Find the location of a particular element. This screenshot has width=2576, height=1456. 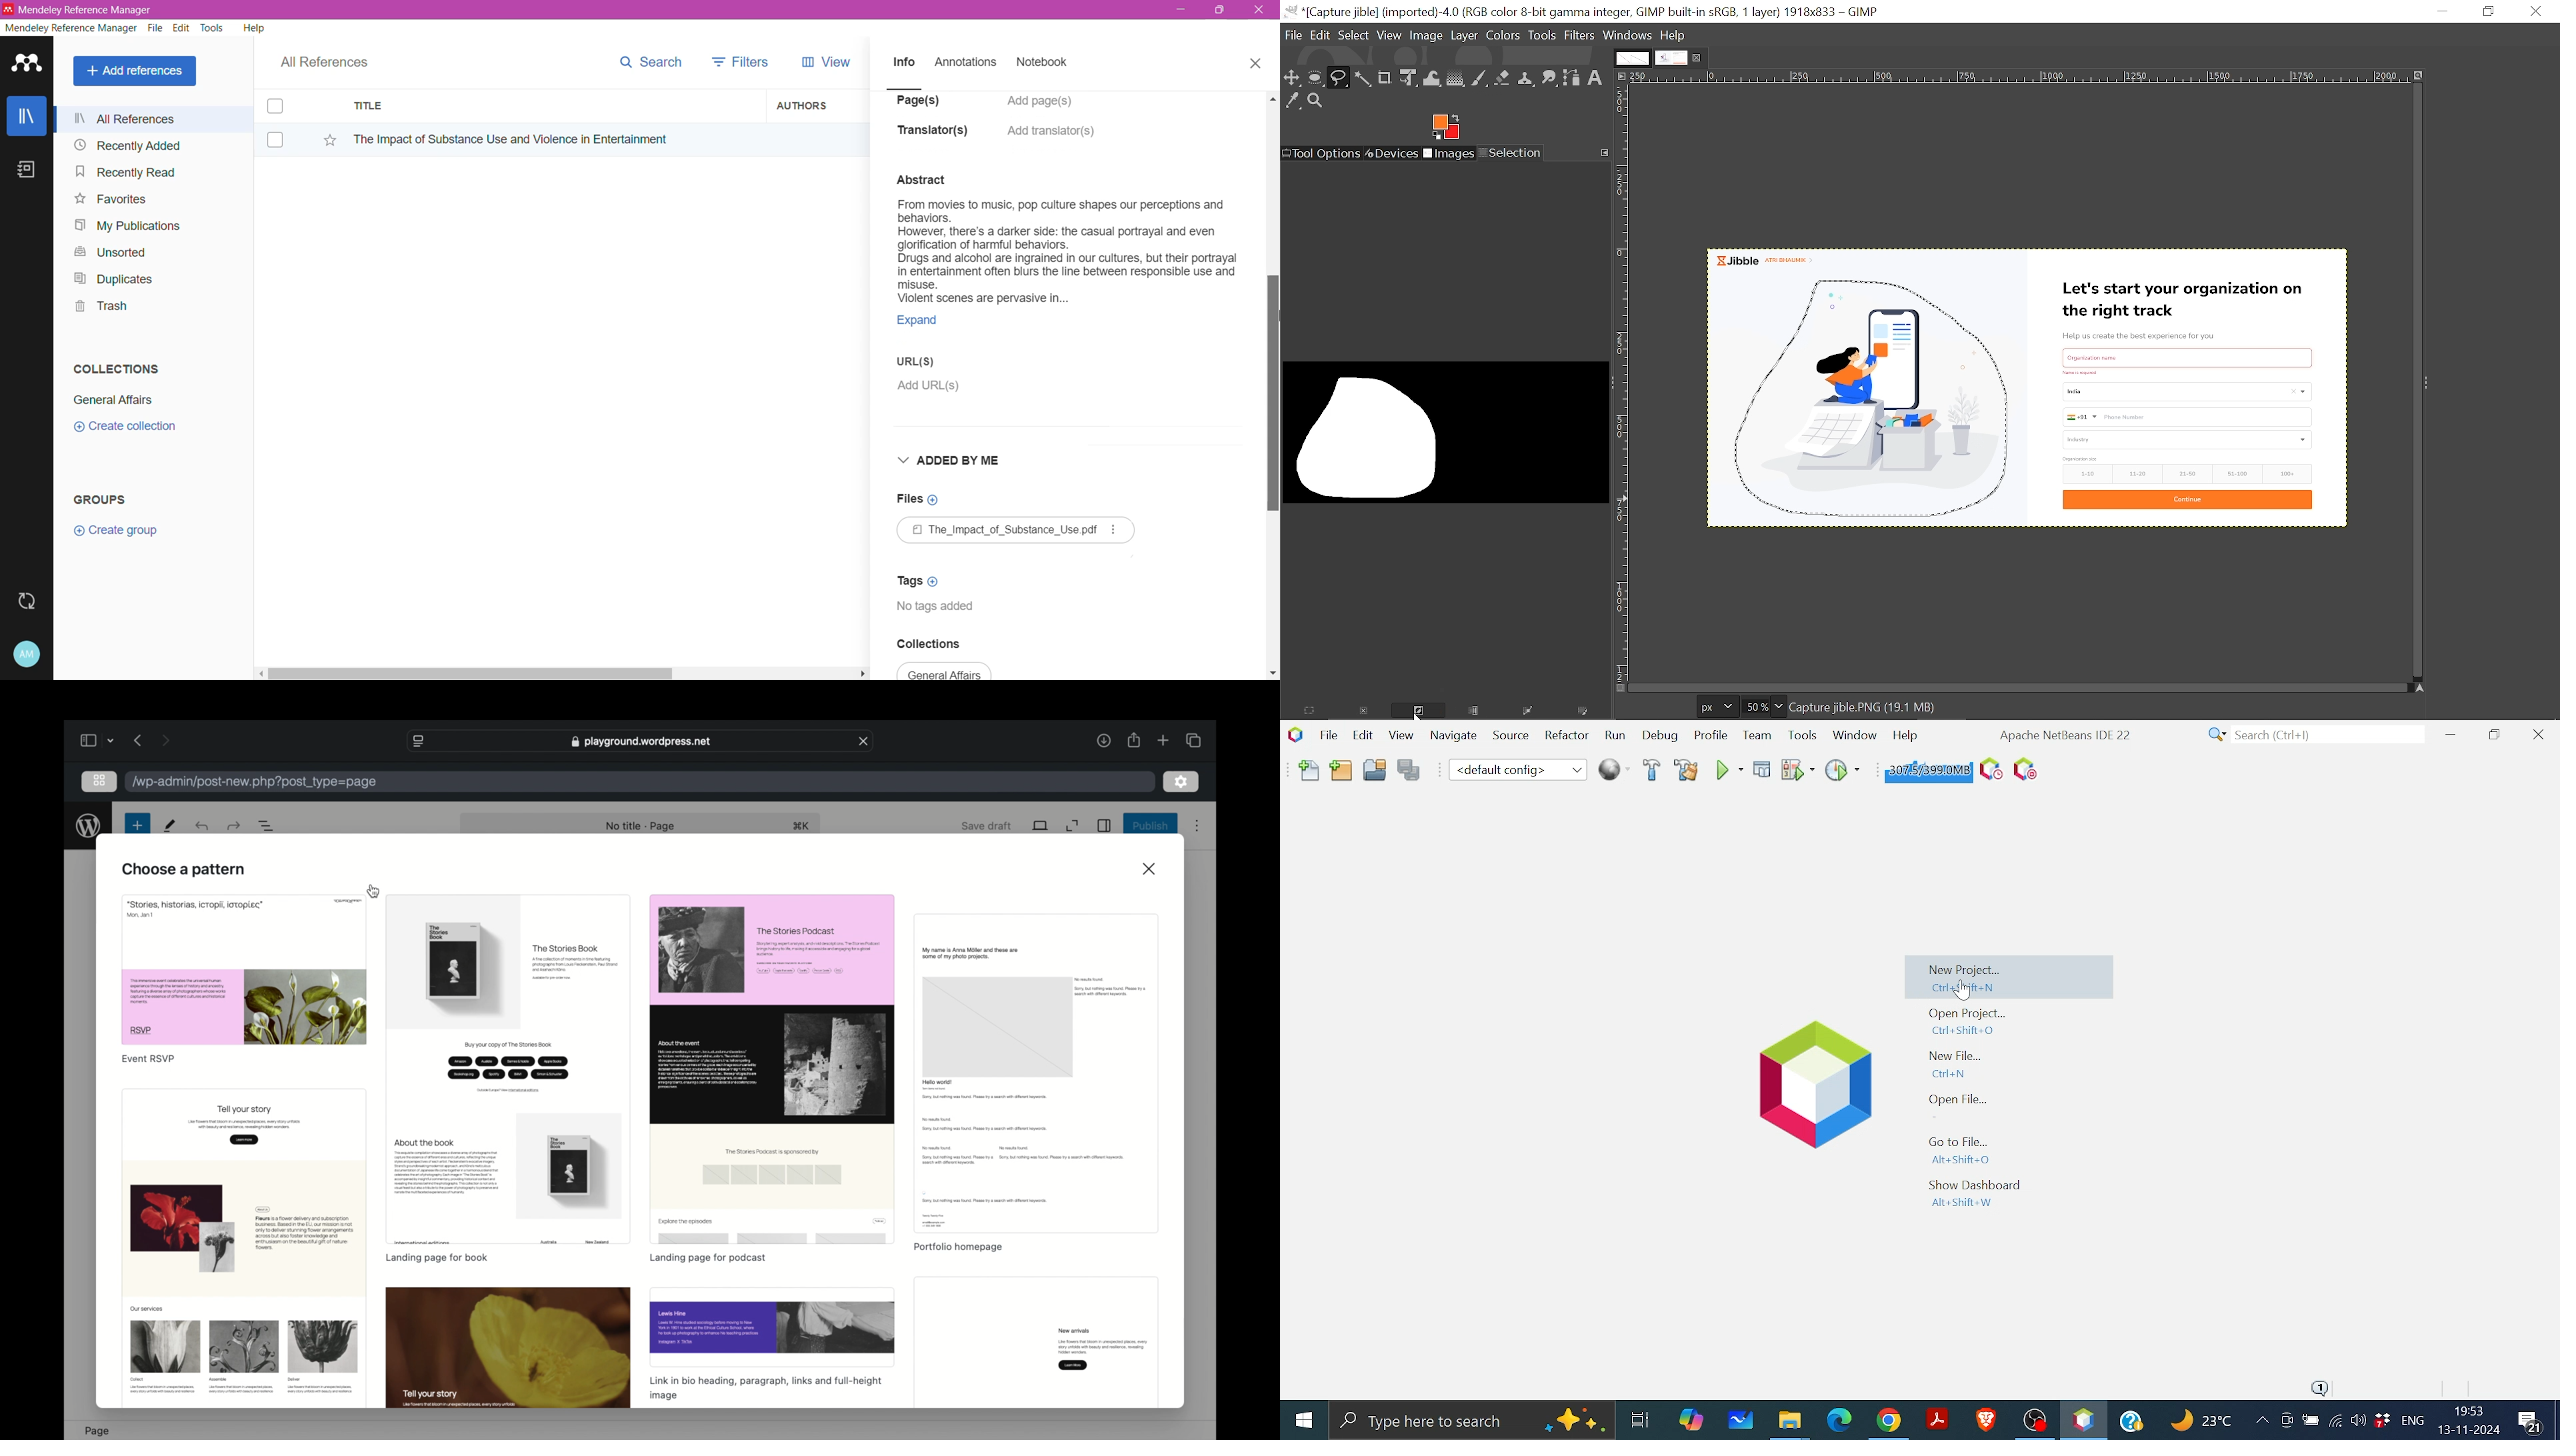

wordpress is located at coordinates (89, 826).